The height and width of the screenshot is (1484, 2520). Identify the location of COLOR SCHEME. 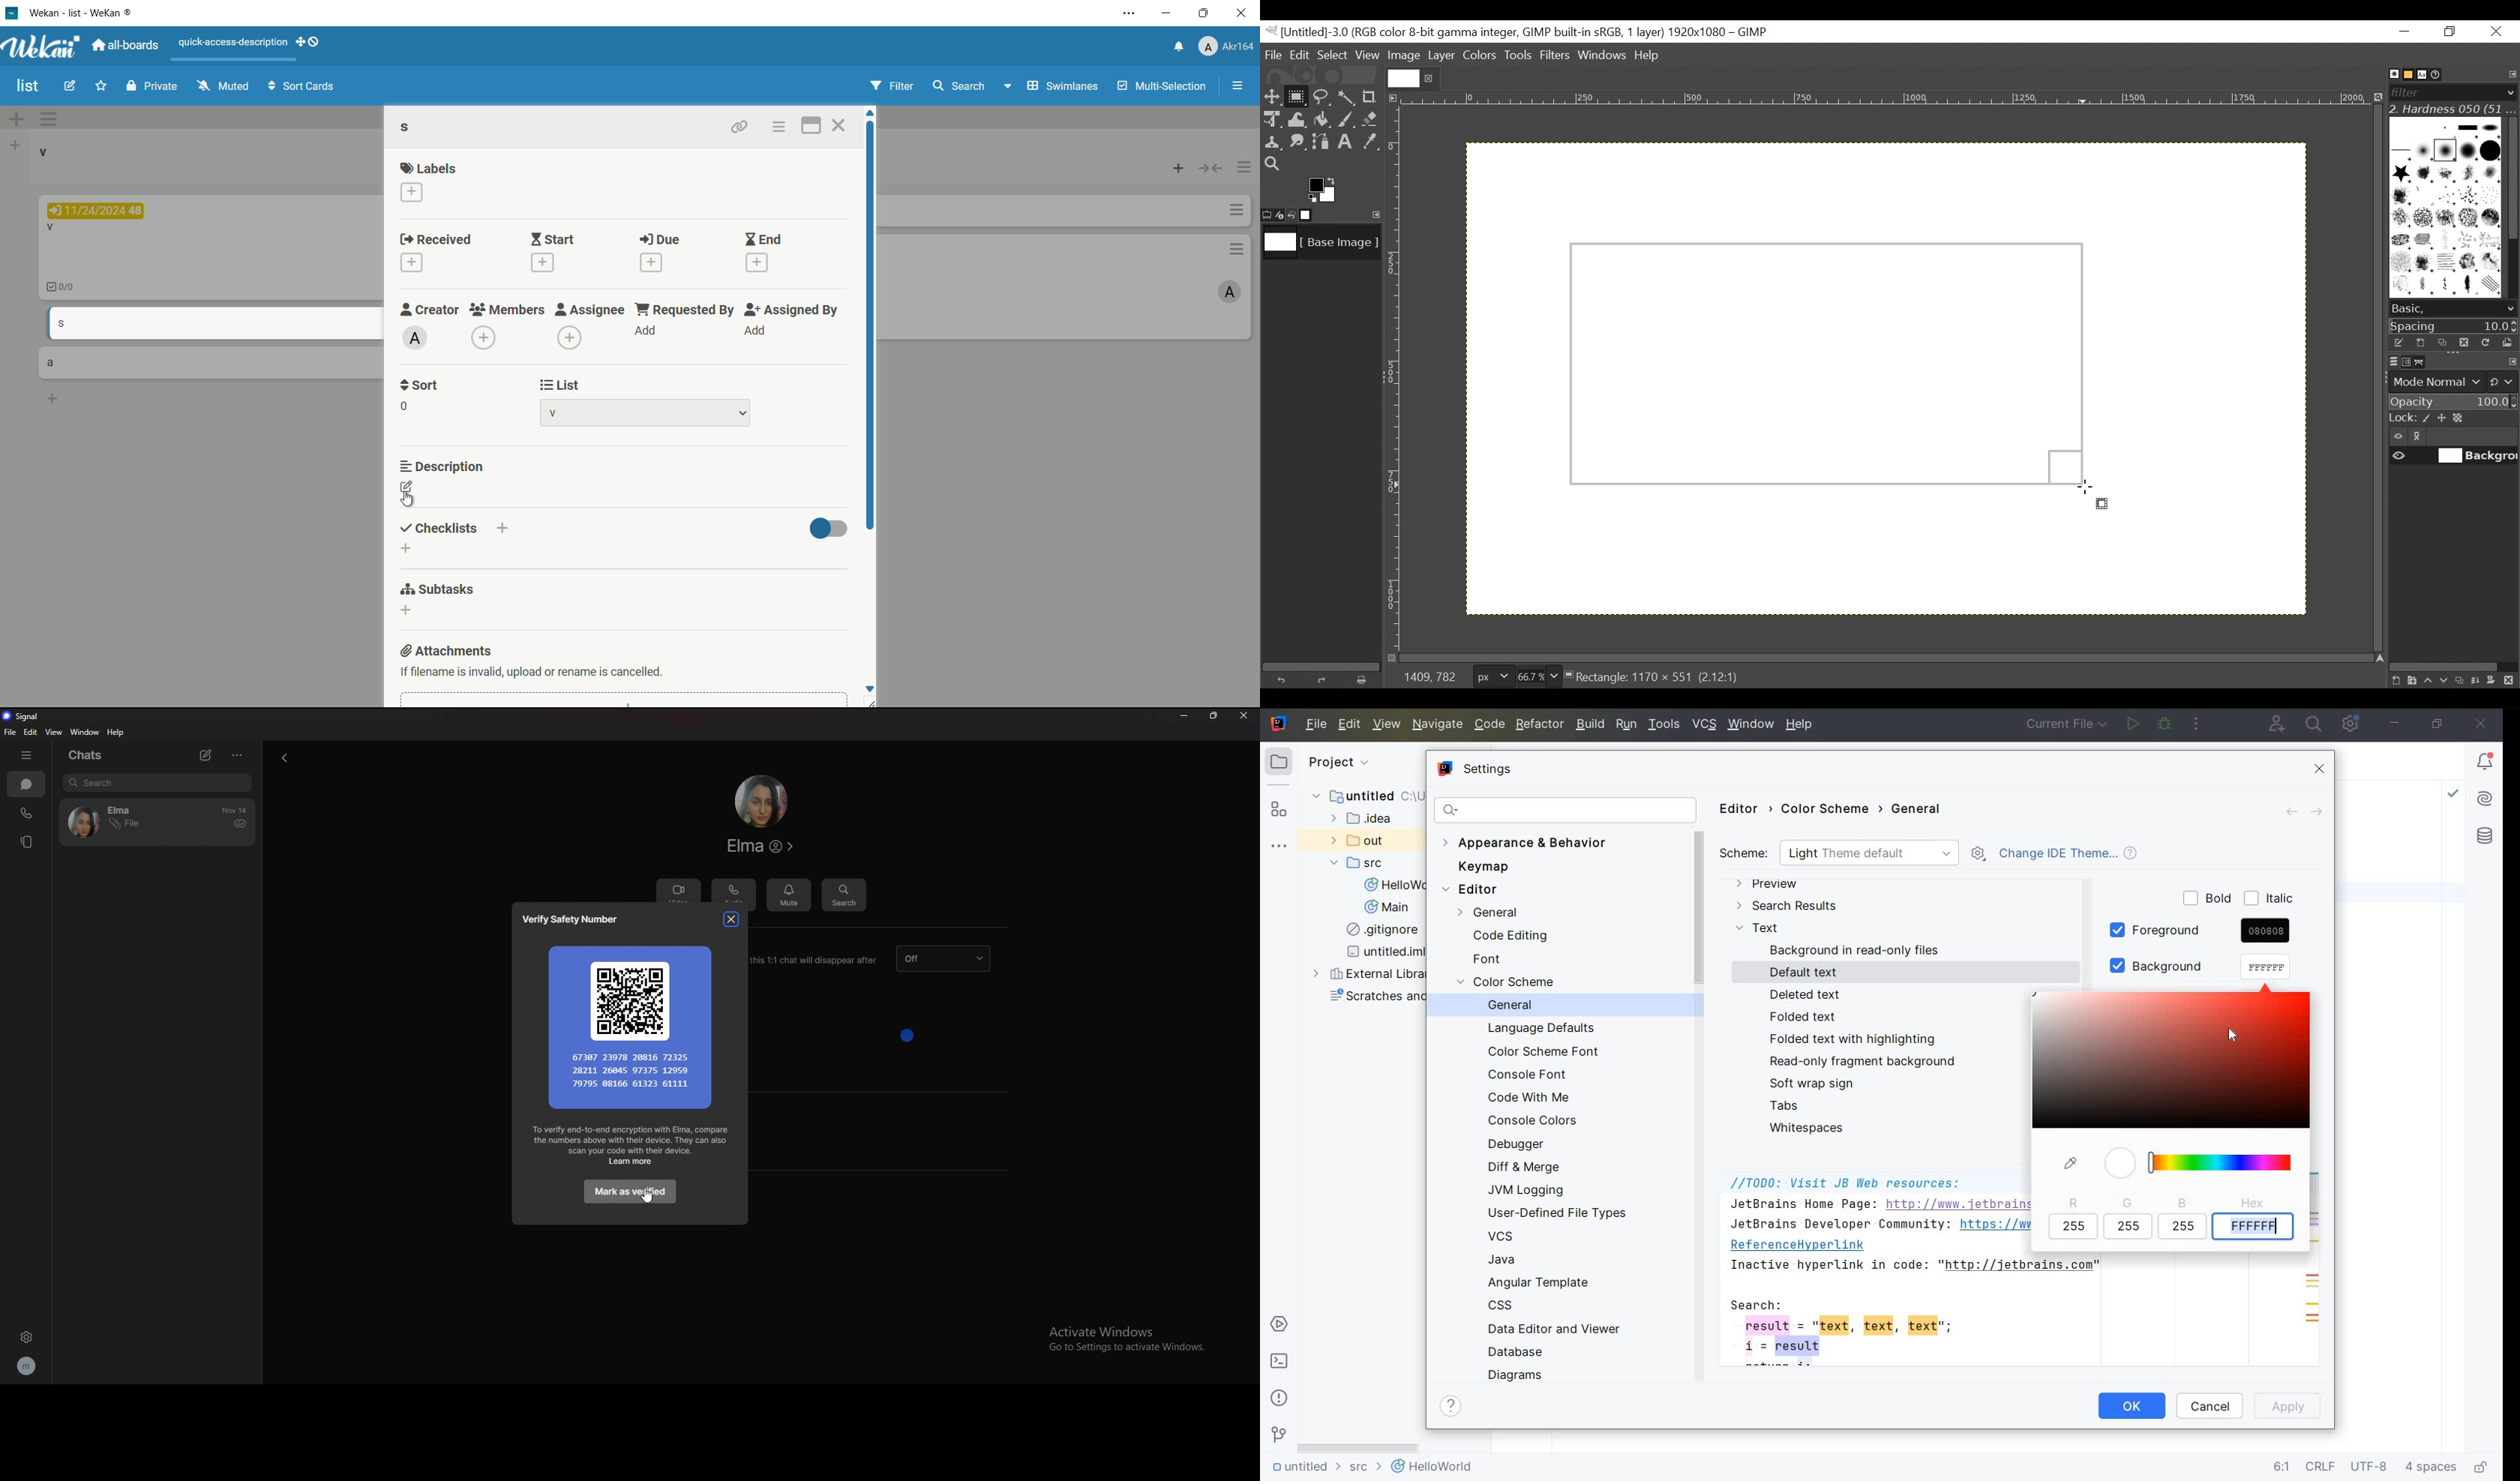
(1832, 810).